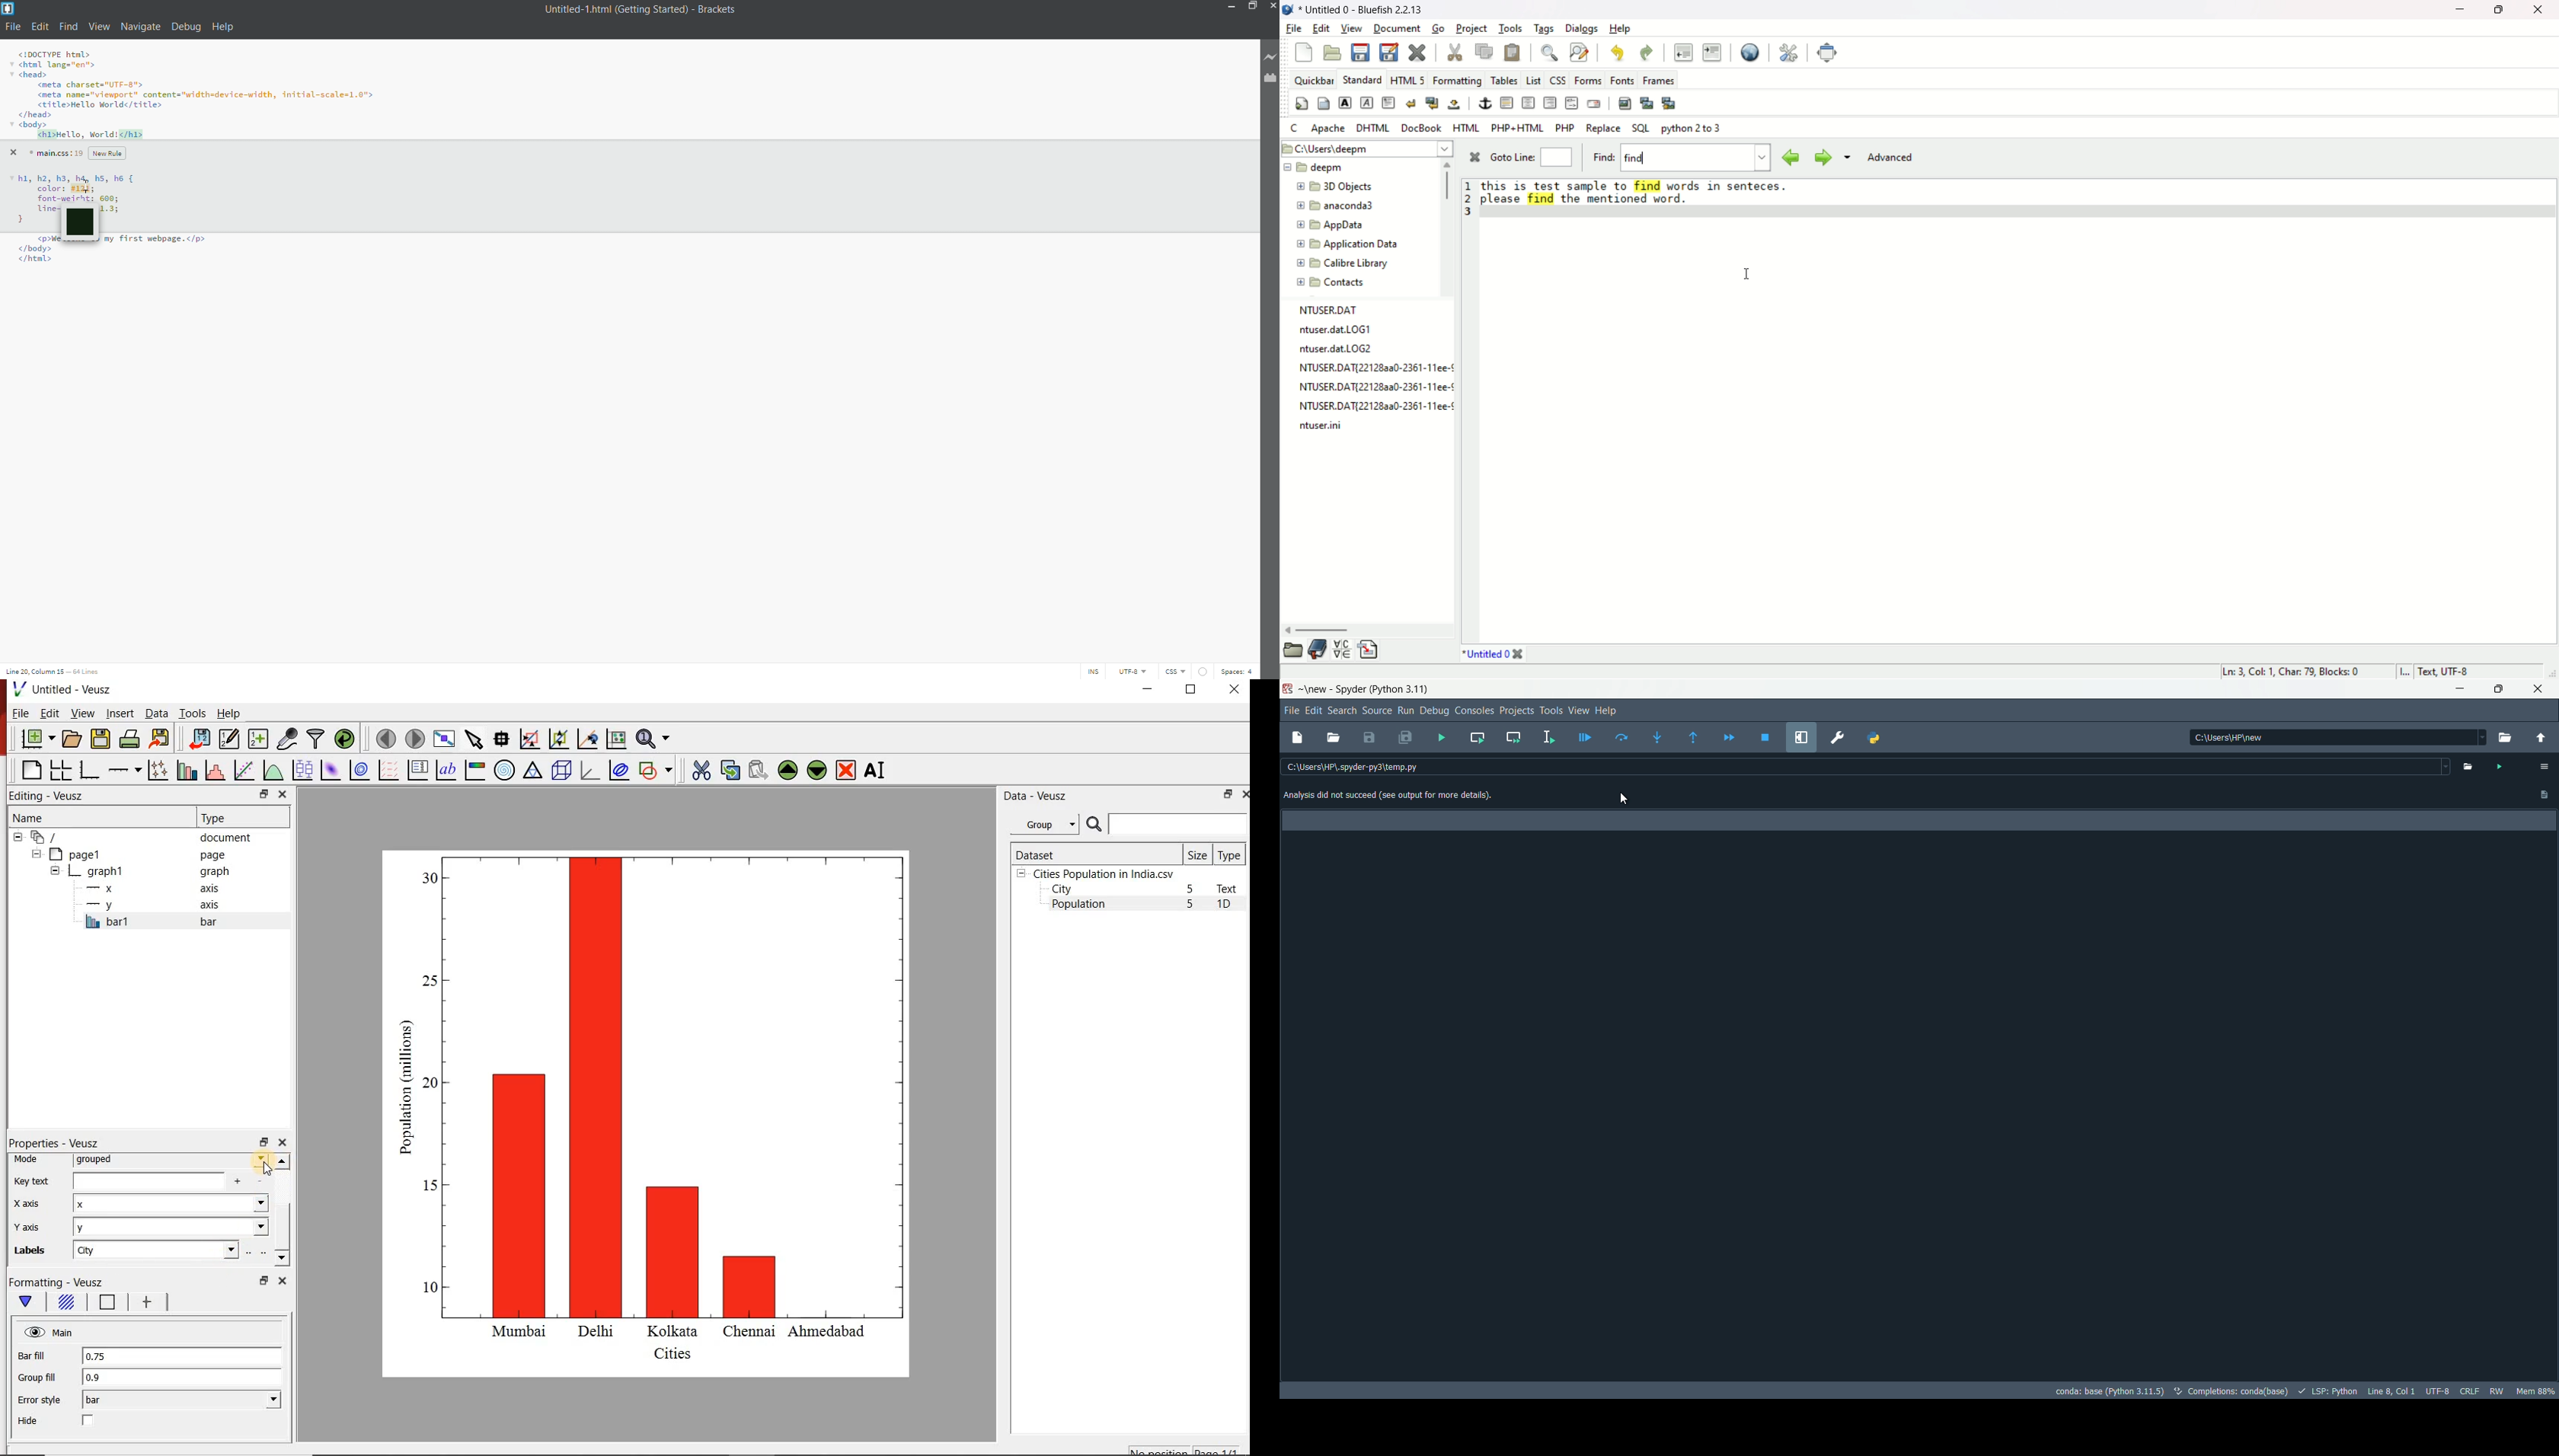  Describe the element at coordinates (65, 1283) in the screenshot. I see `Formatting - Veusz` at that location.